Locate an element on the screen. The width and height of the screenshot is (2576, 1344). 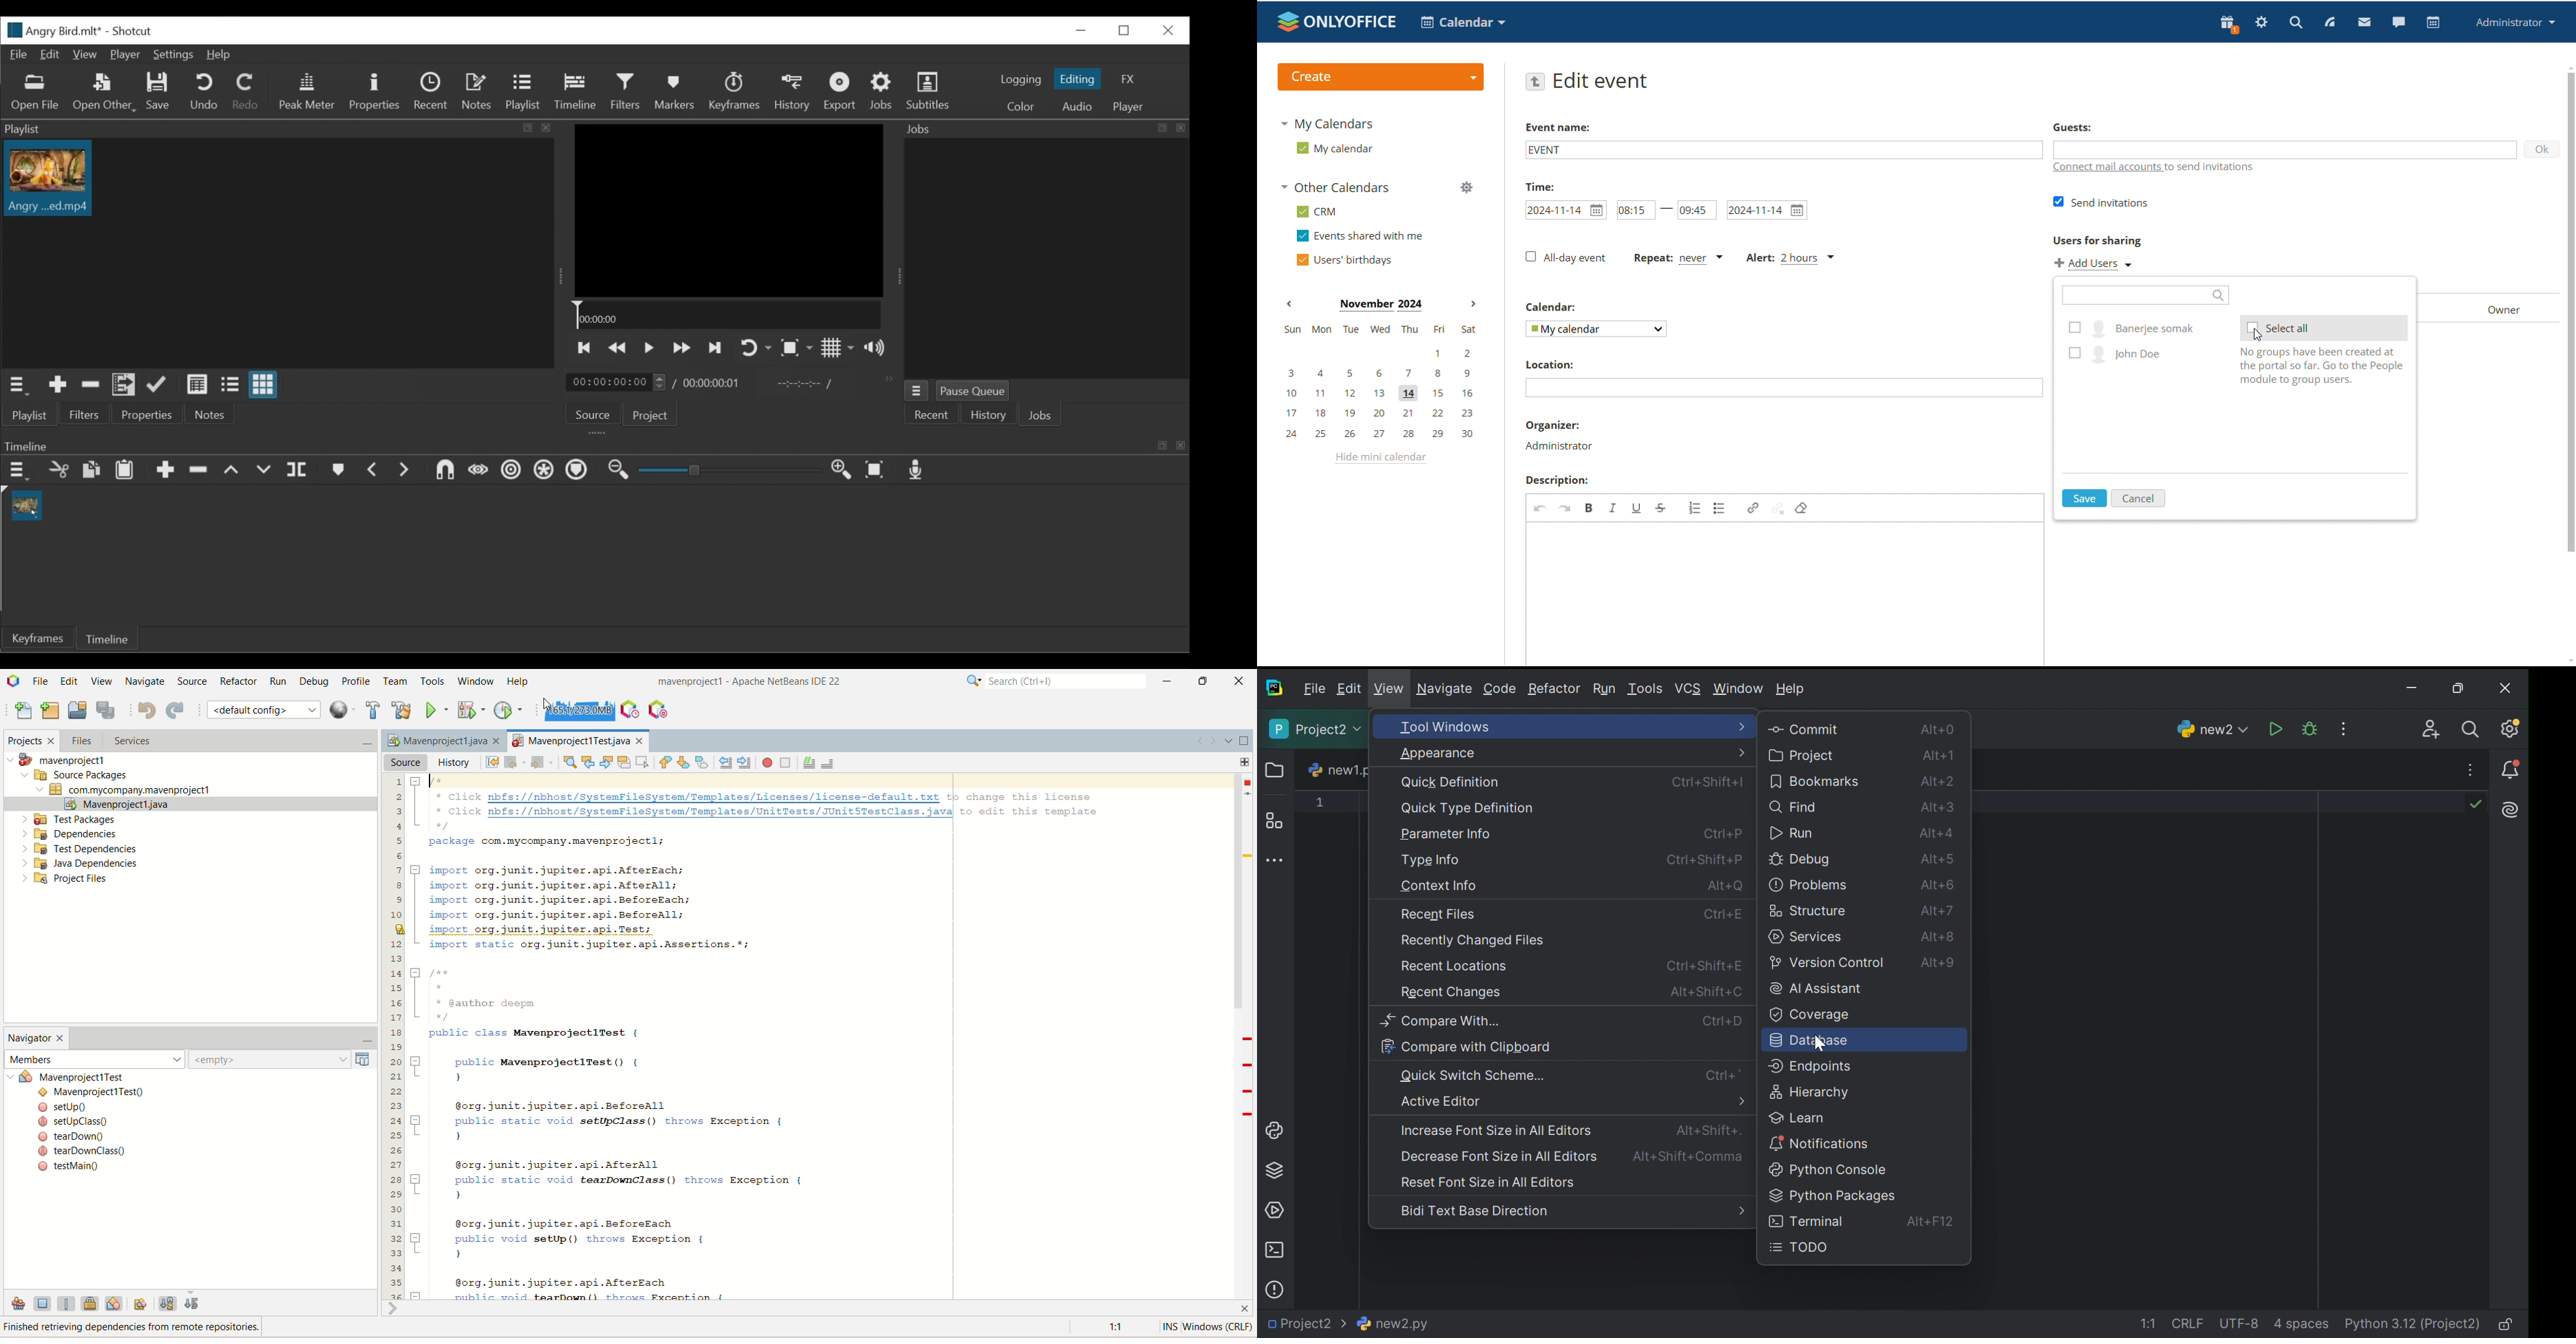
Jobs Panel is located at coordinates (1044, 129).